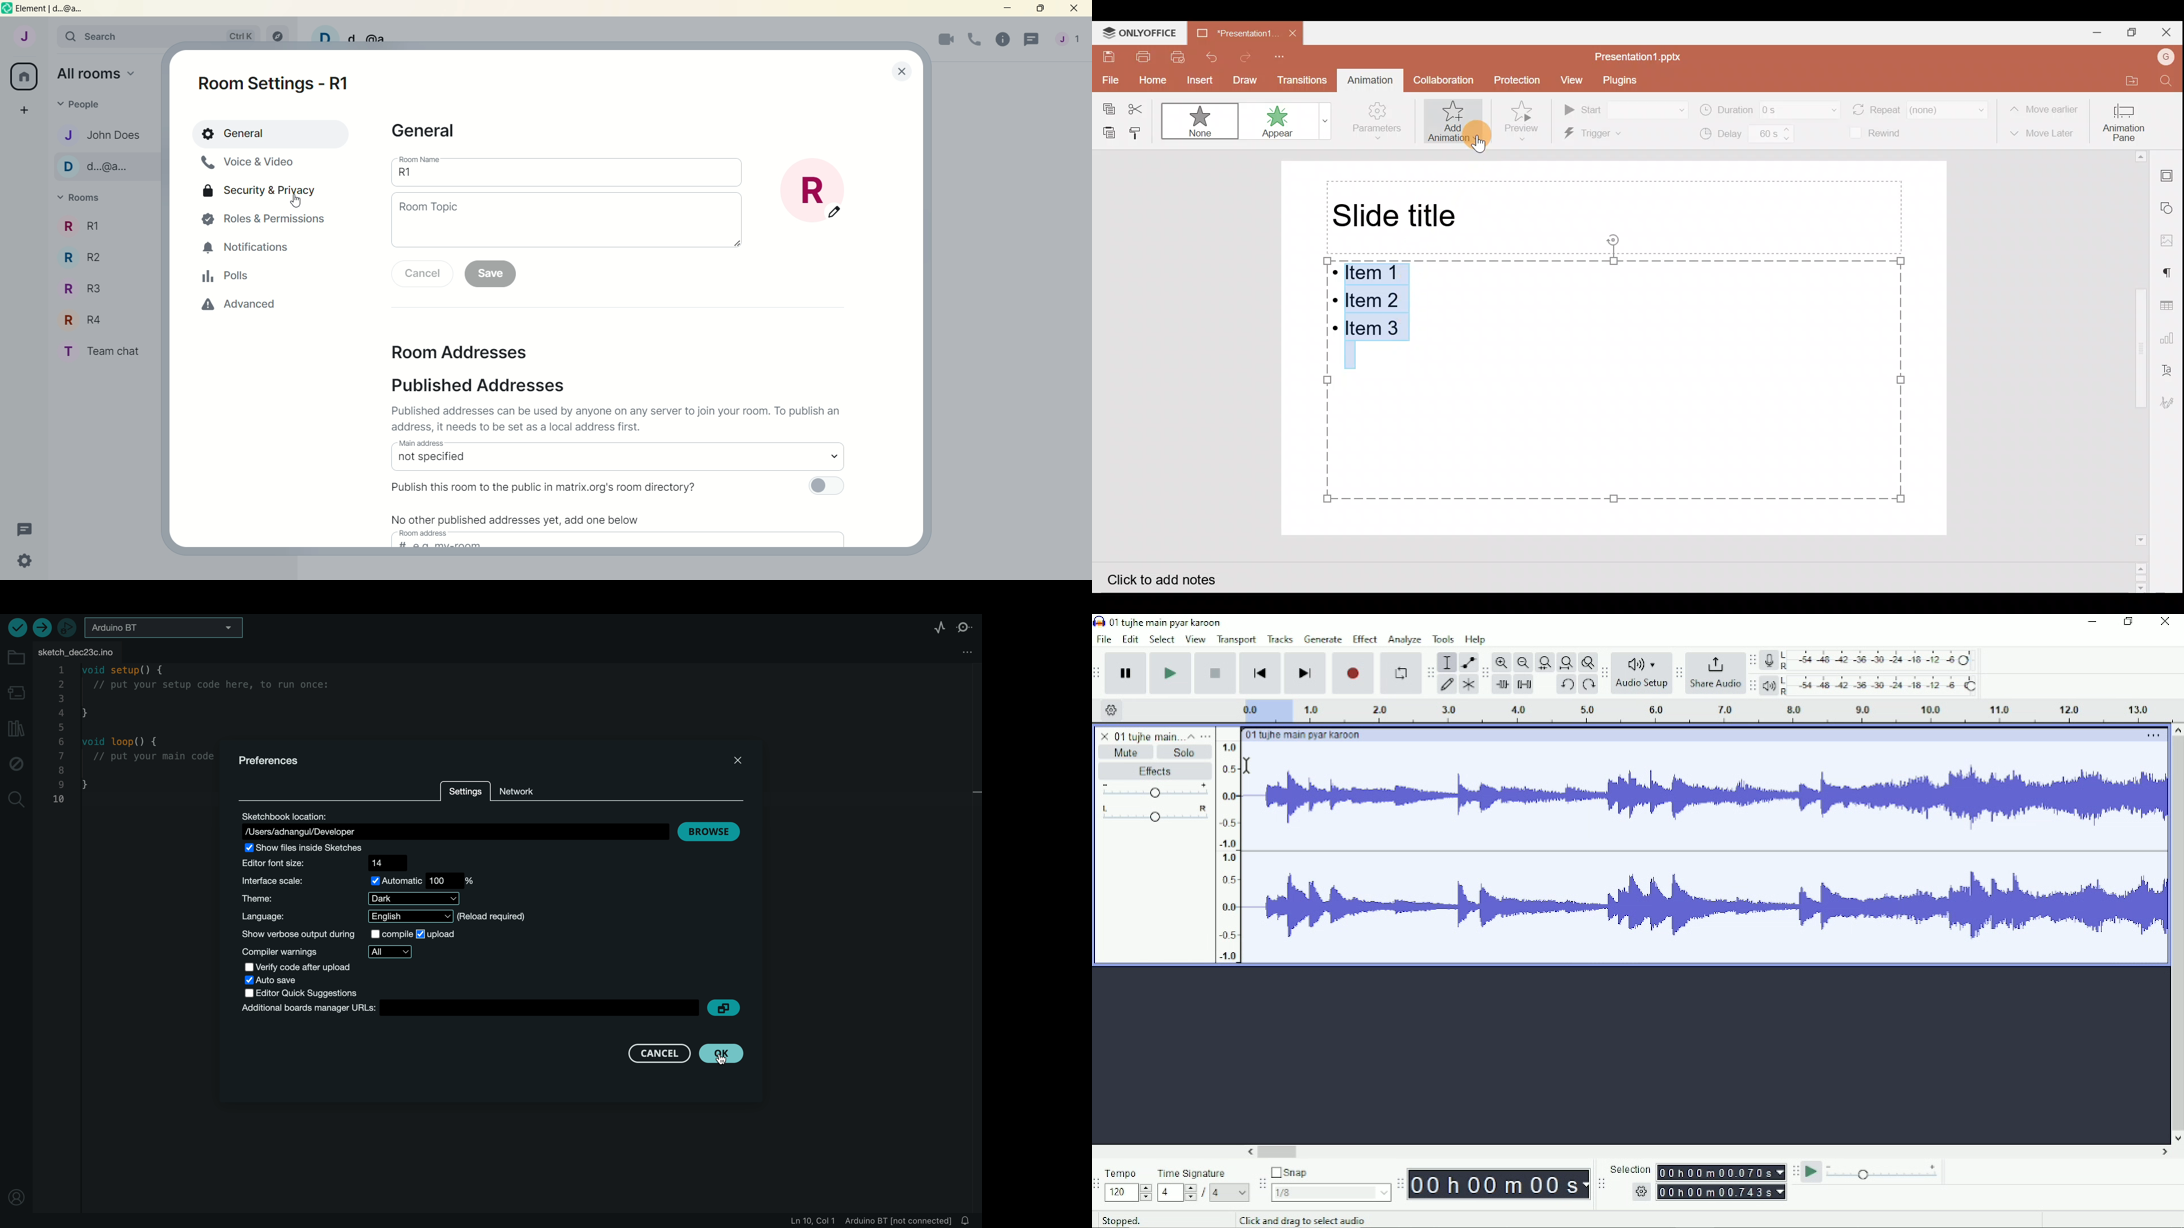  Describe the element at coordinates (1099, 1185) in the screenshot. I see `Audacity time signature toolbar` at that location.